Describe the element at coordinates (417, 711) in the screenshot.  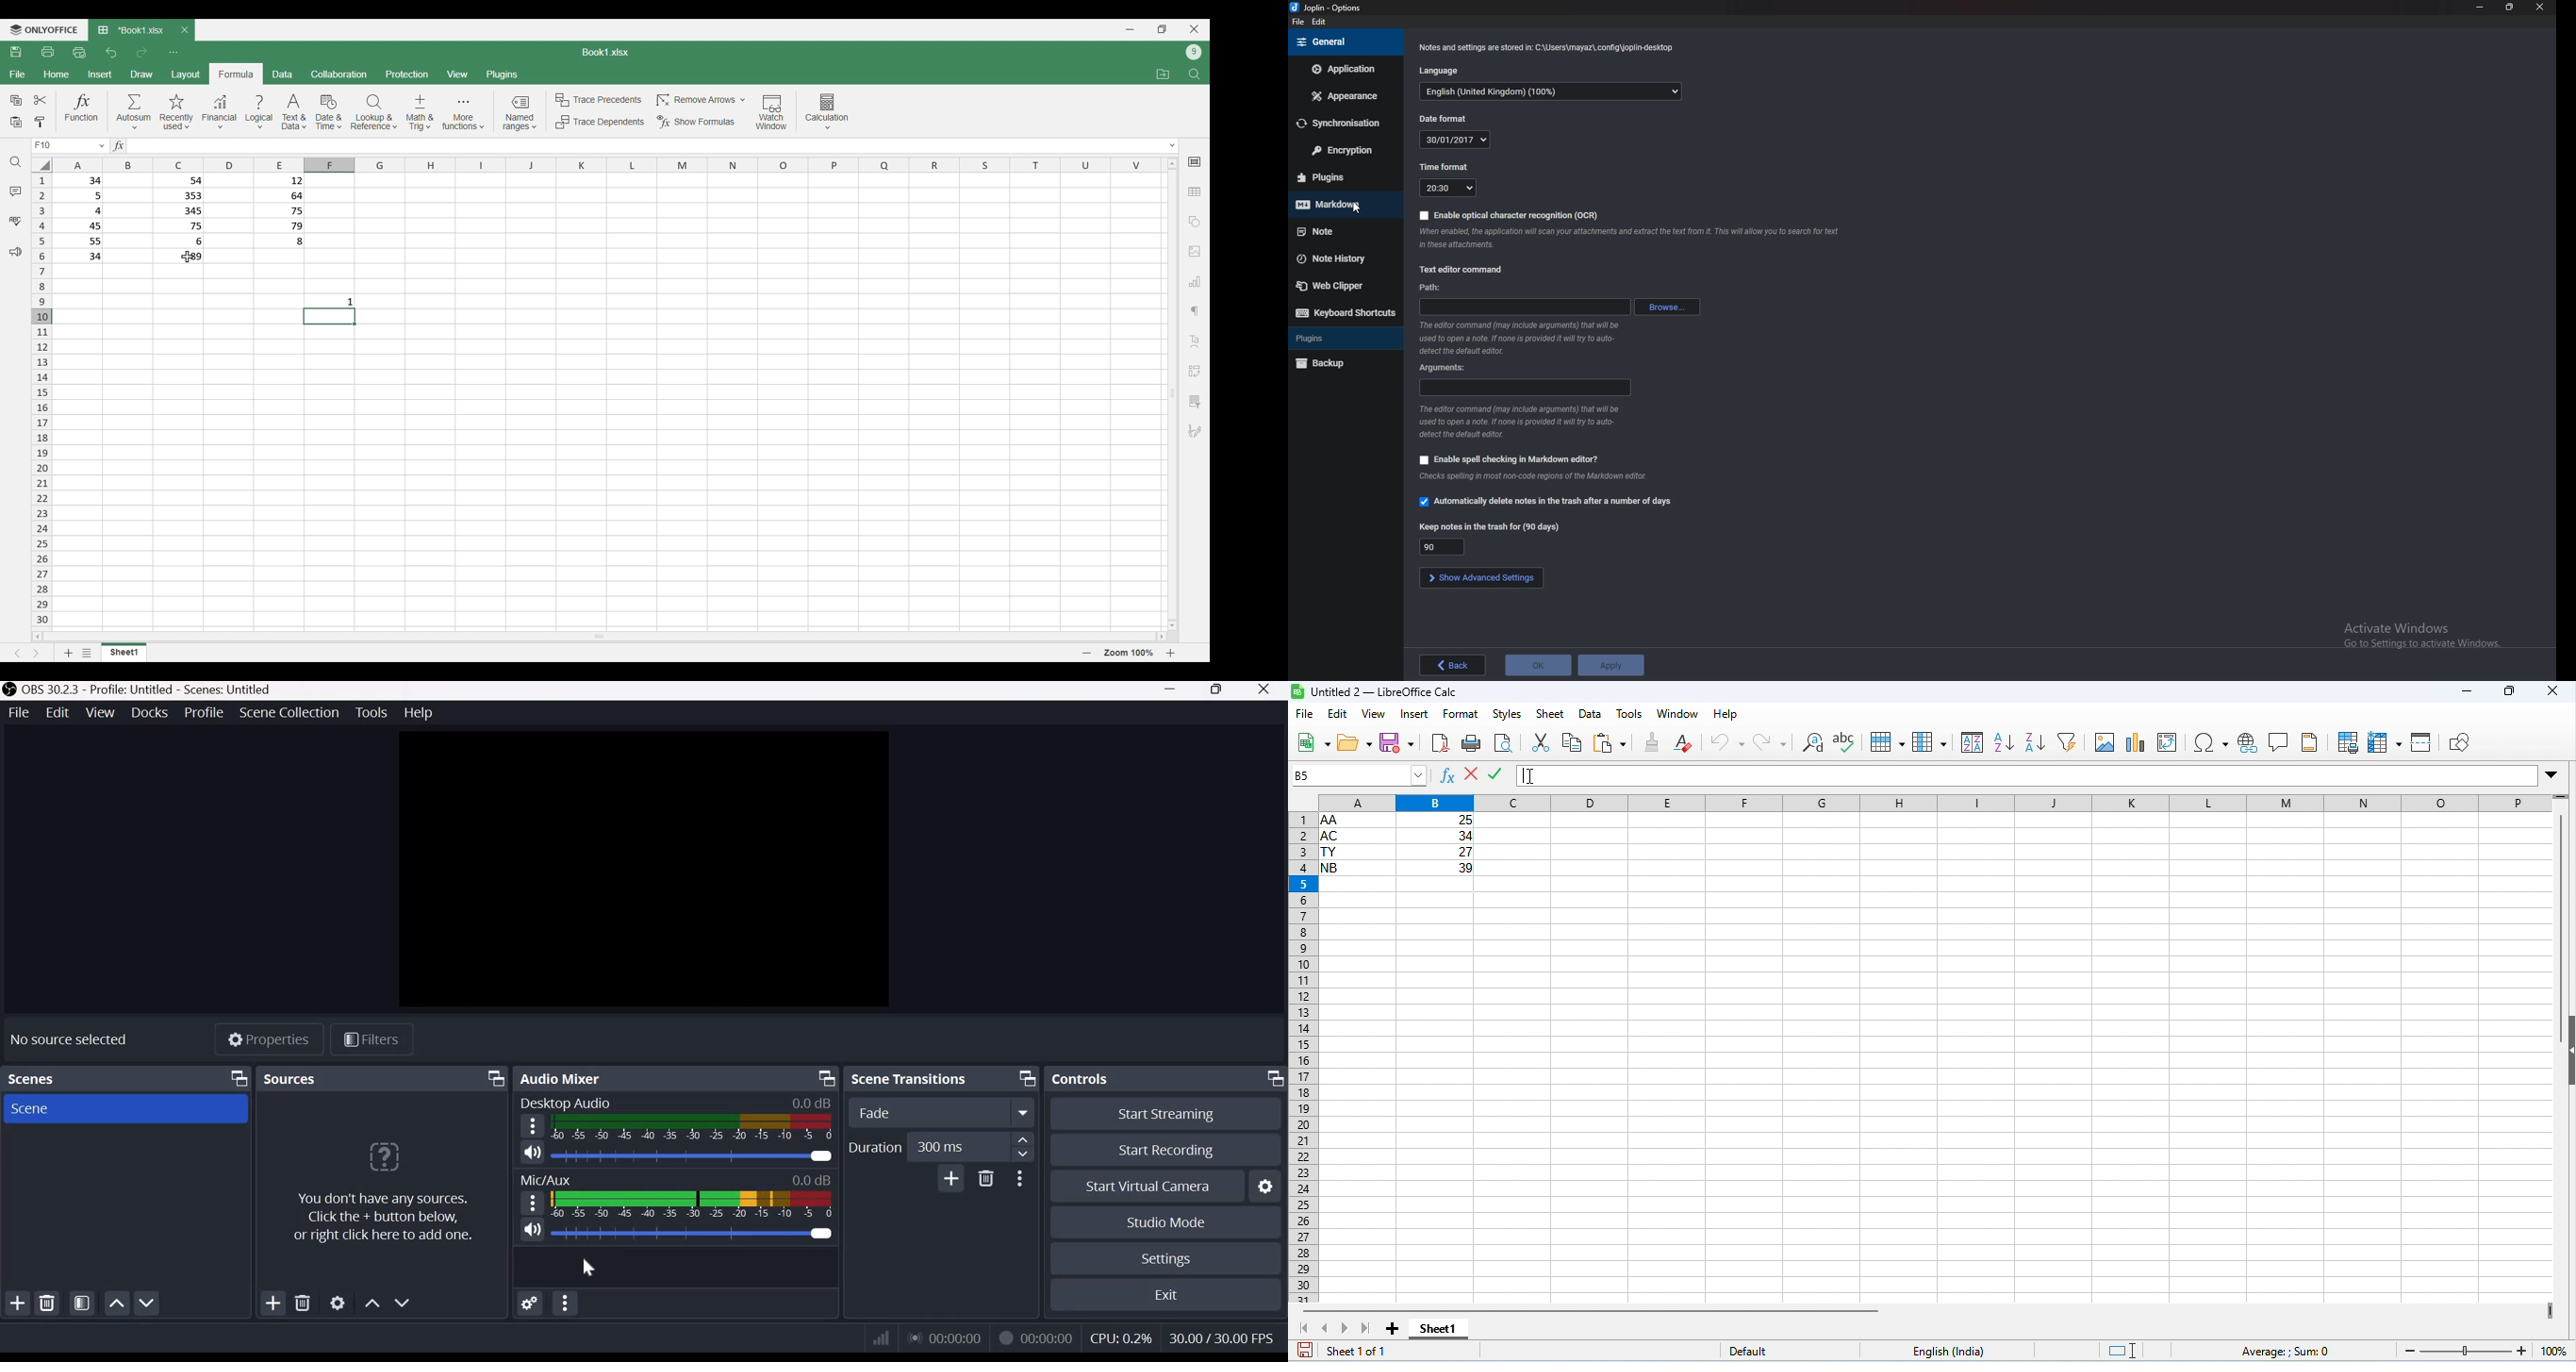
I see `Help` at that location.